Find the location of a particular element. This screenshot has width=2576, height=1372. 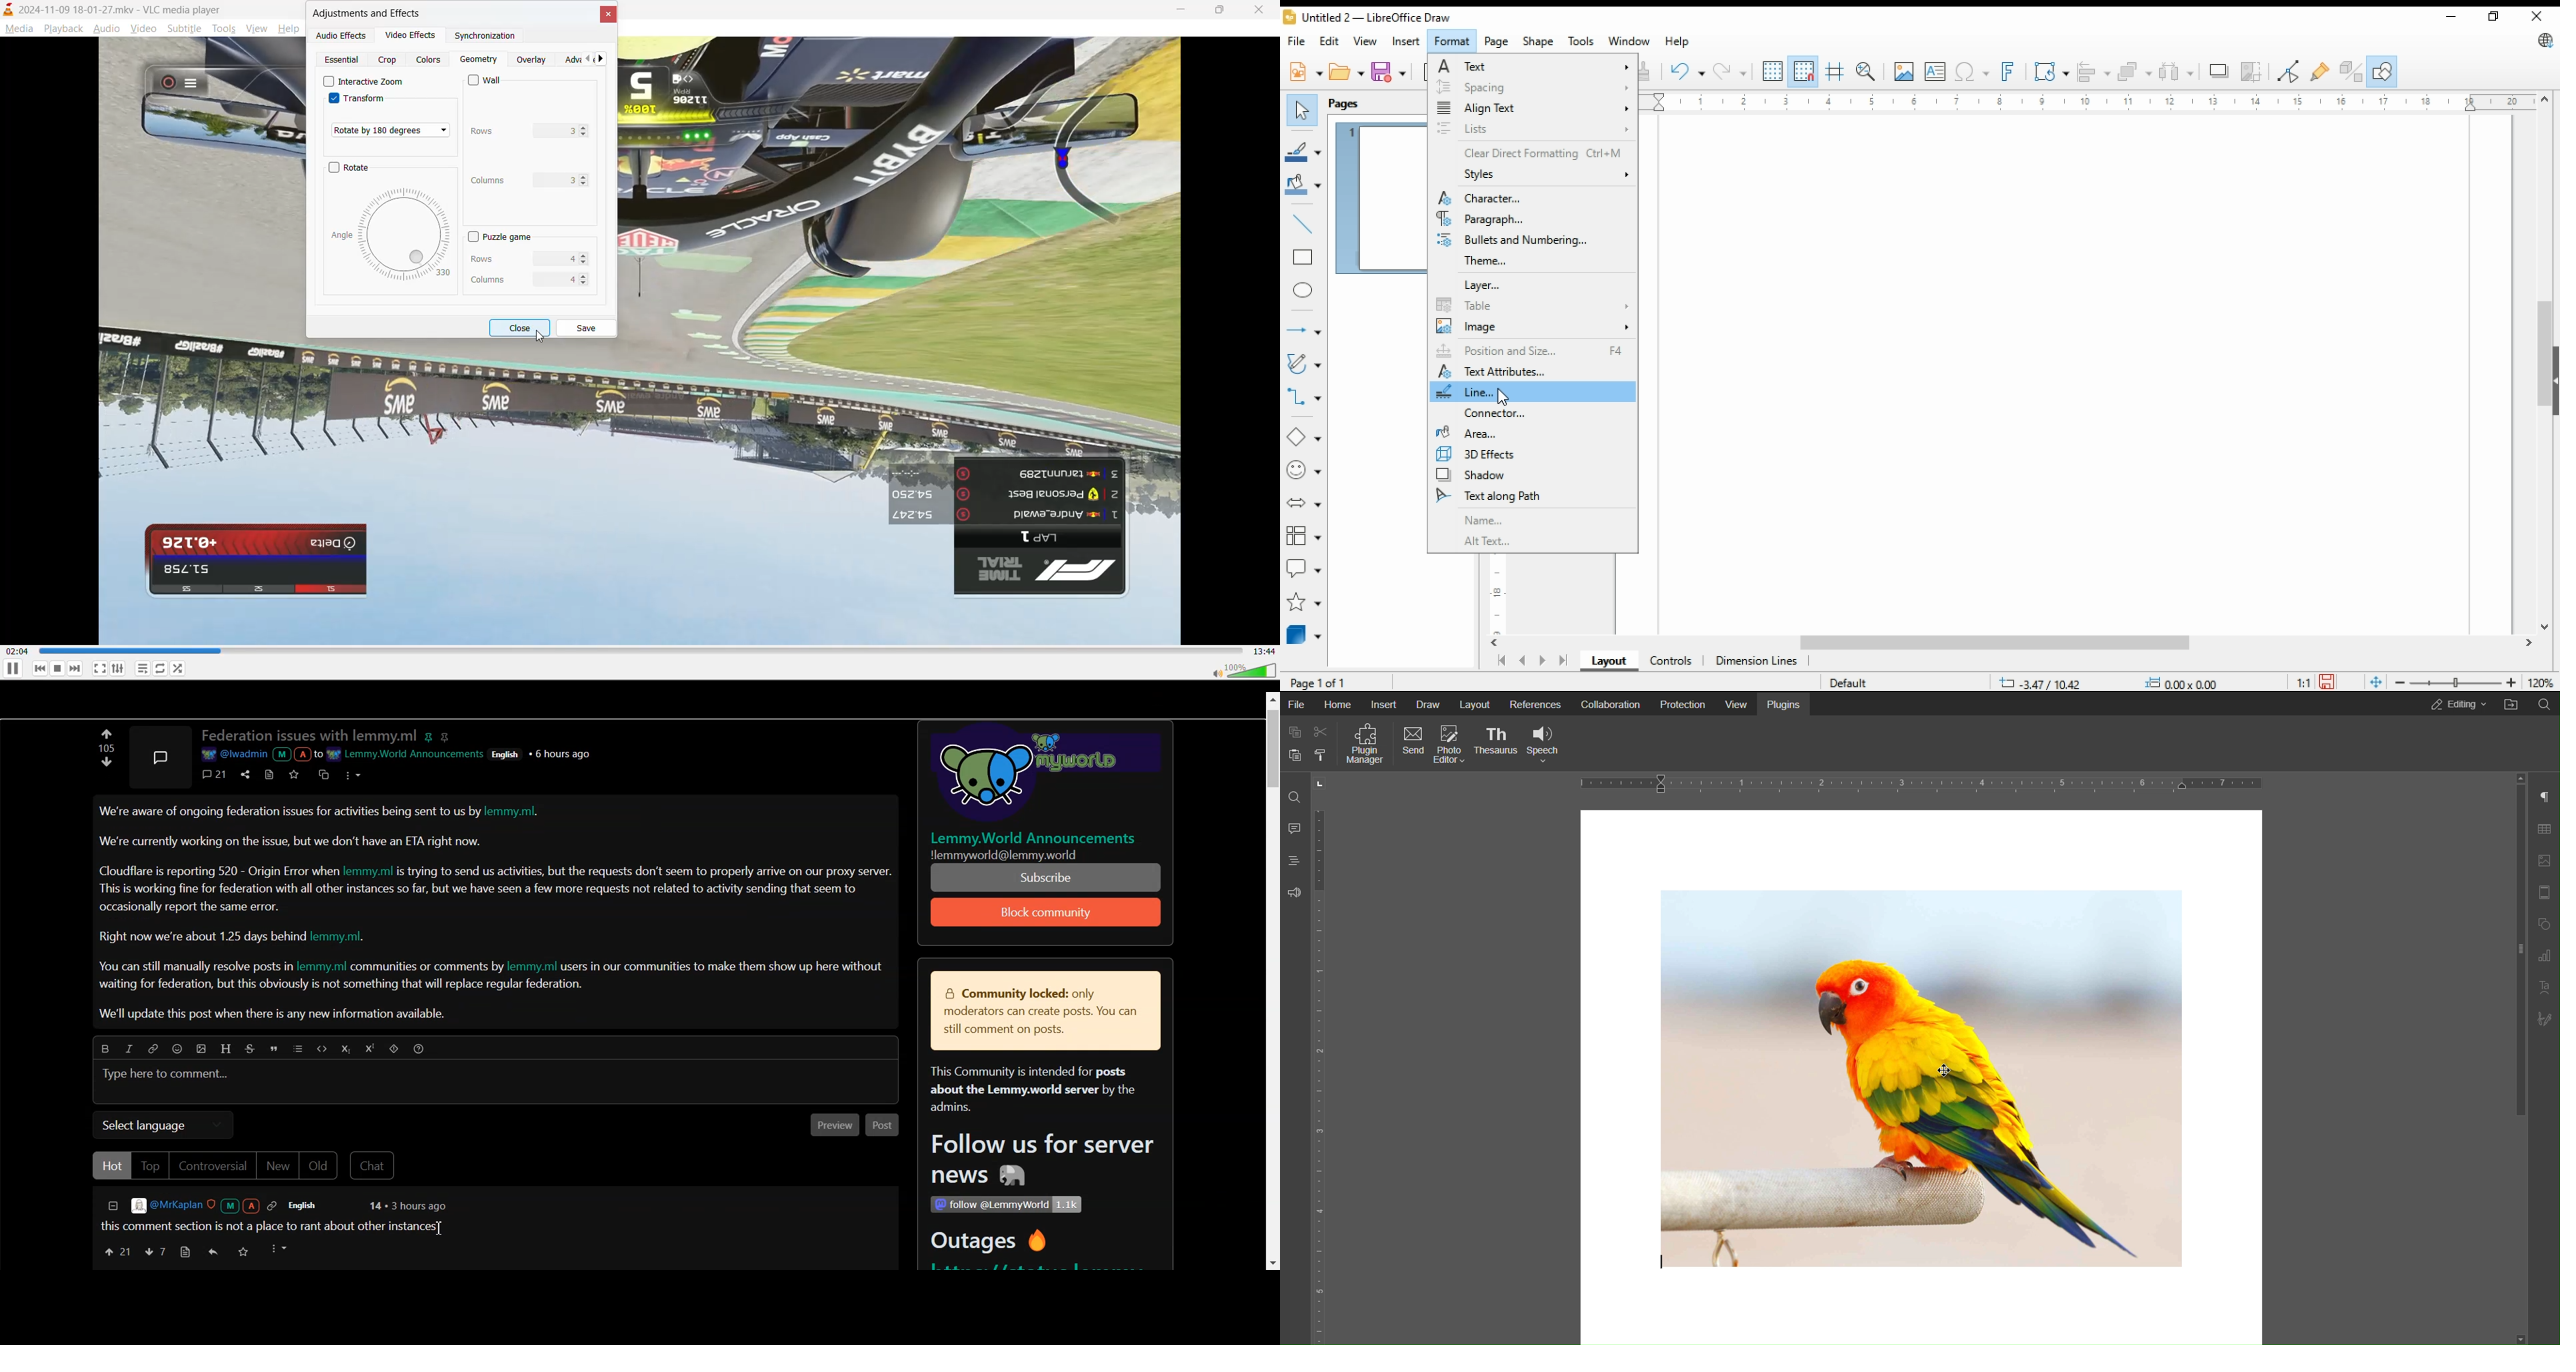

transformations is located at coordinates (2050, 71).